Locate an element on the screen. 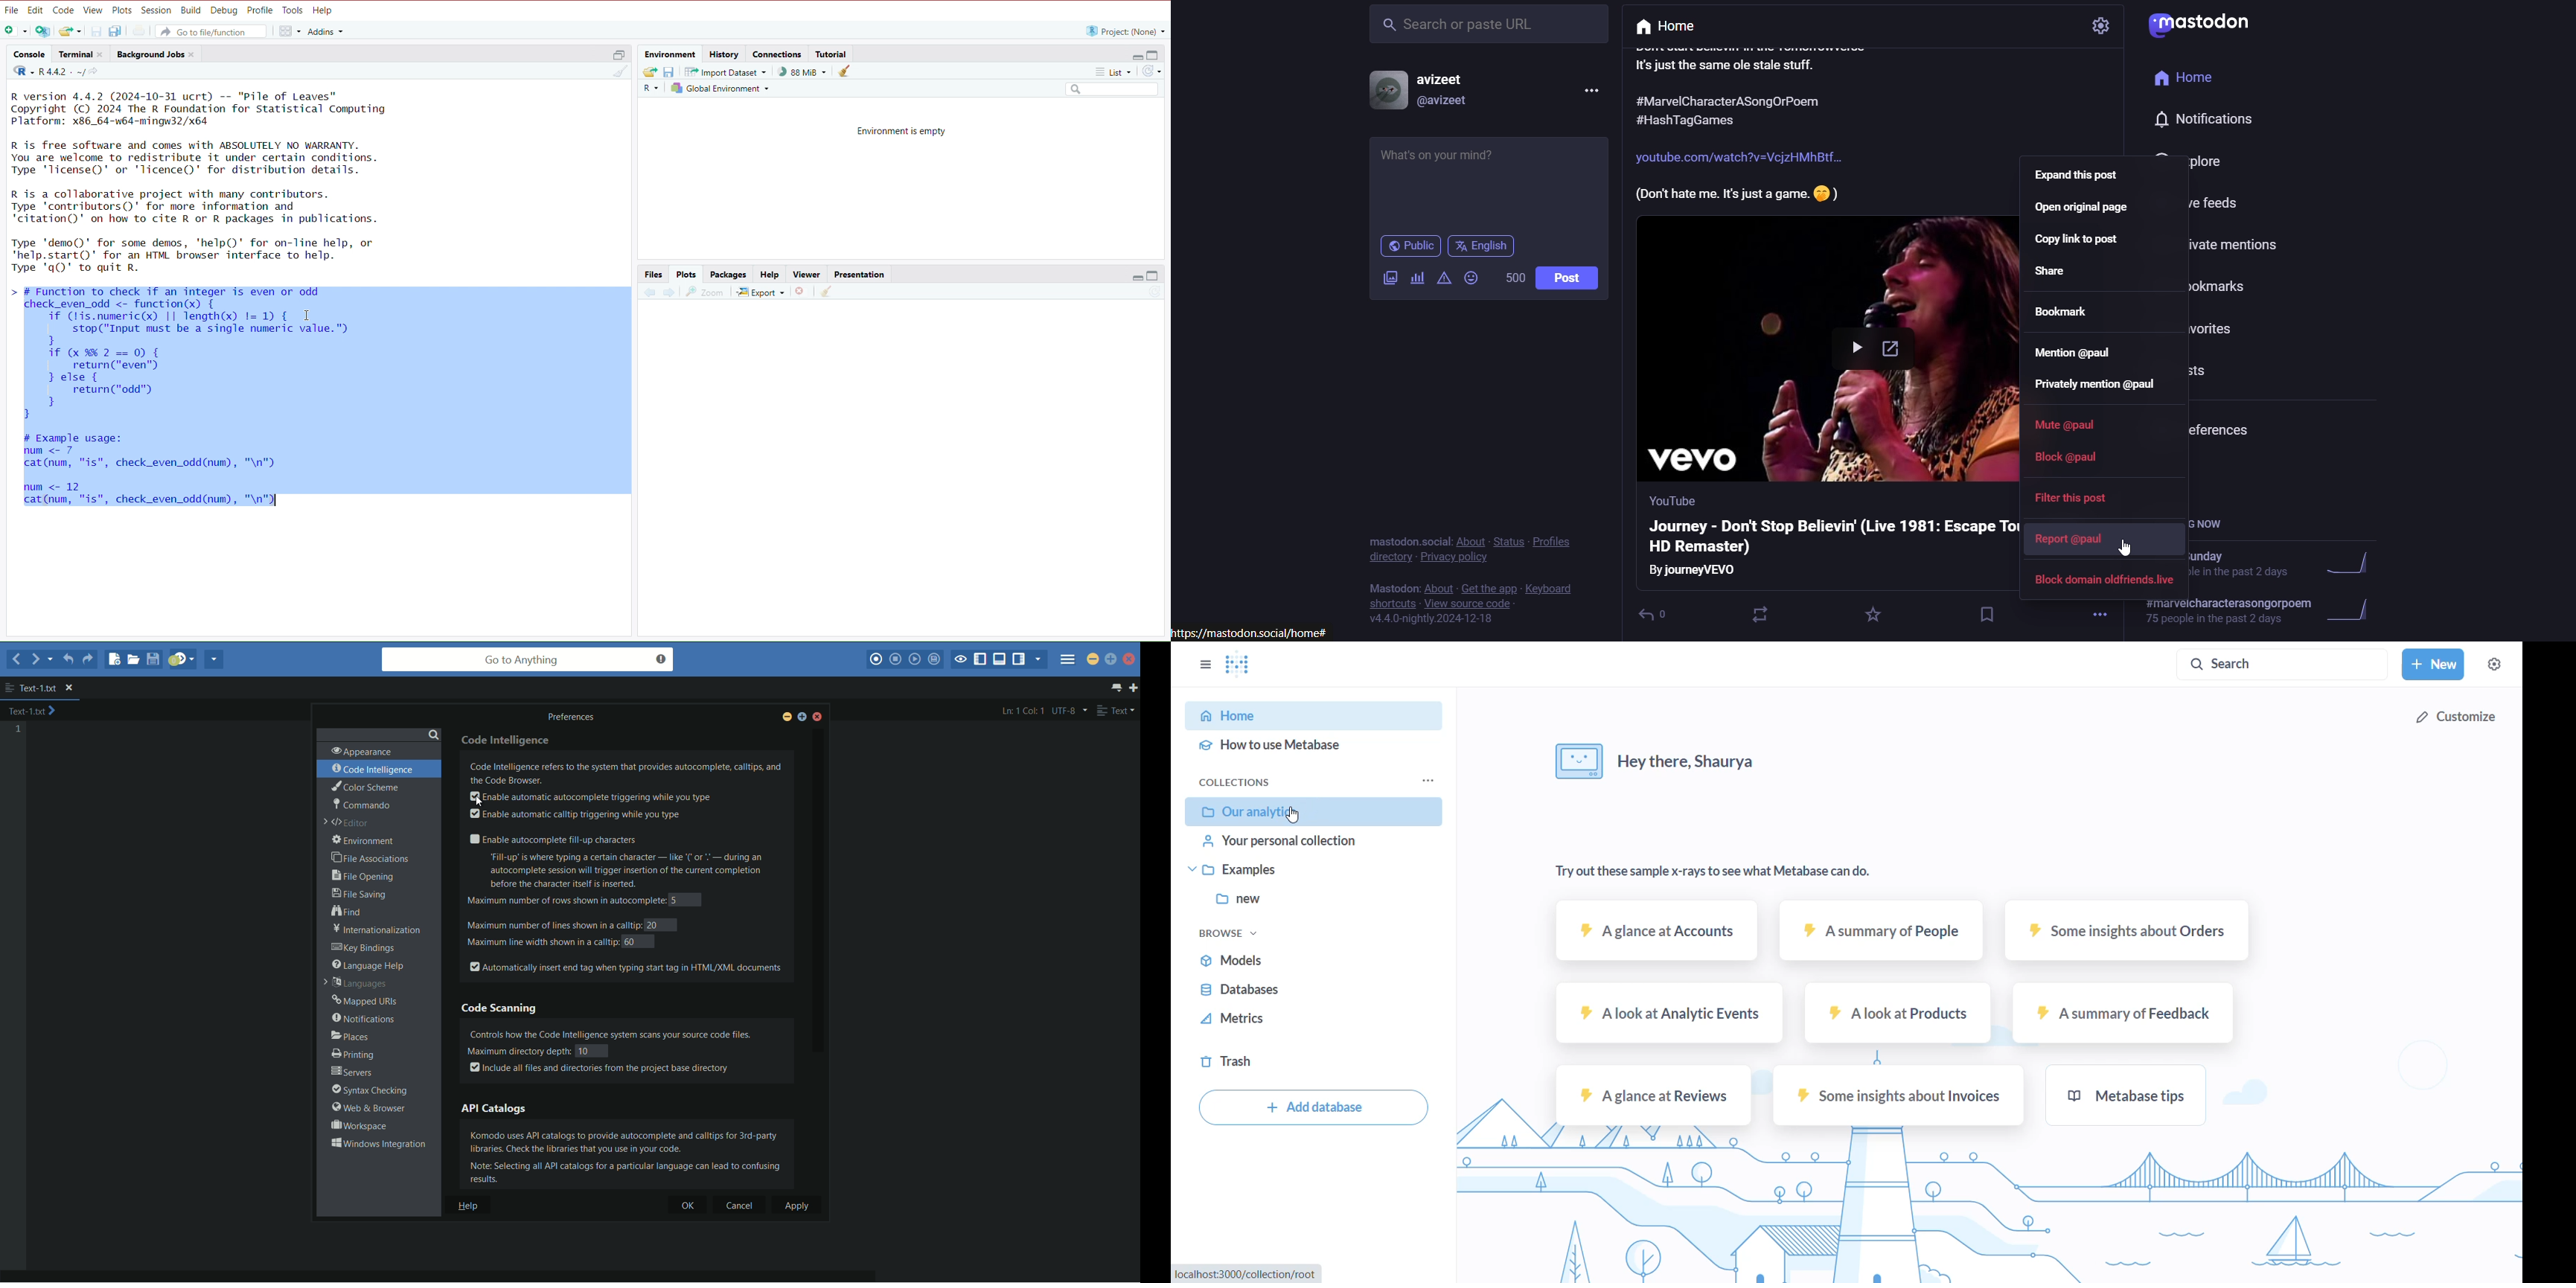 Image resolution: width=2576 pixels, height=1288 pixels. global environment is located at coordinates (720, 88).